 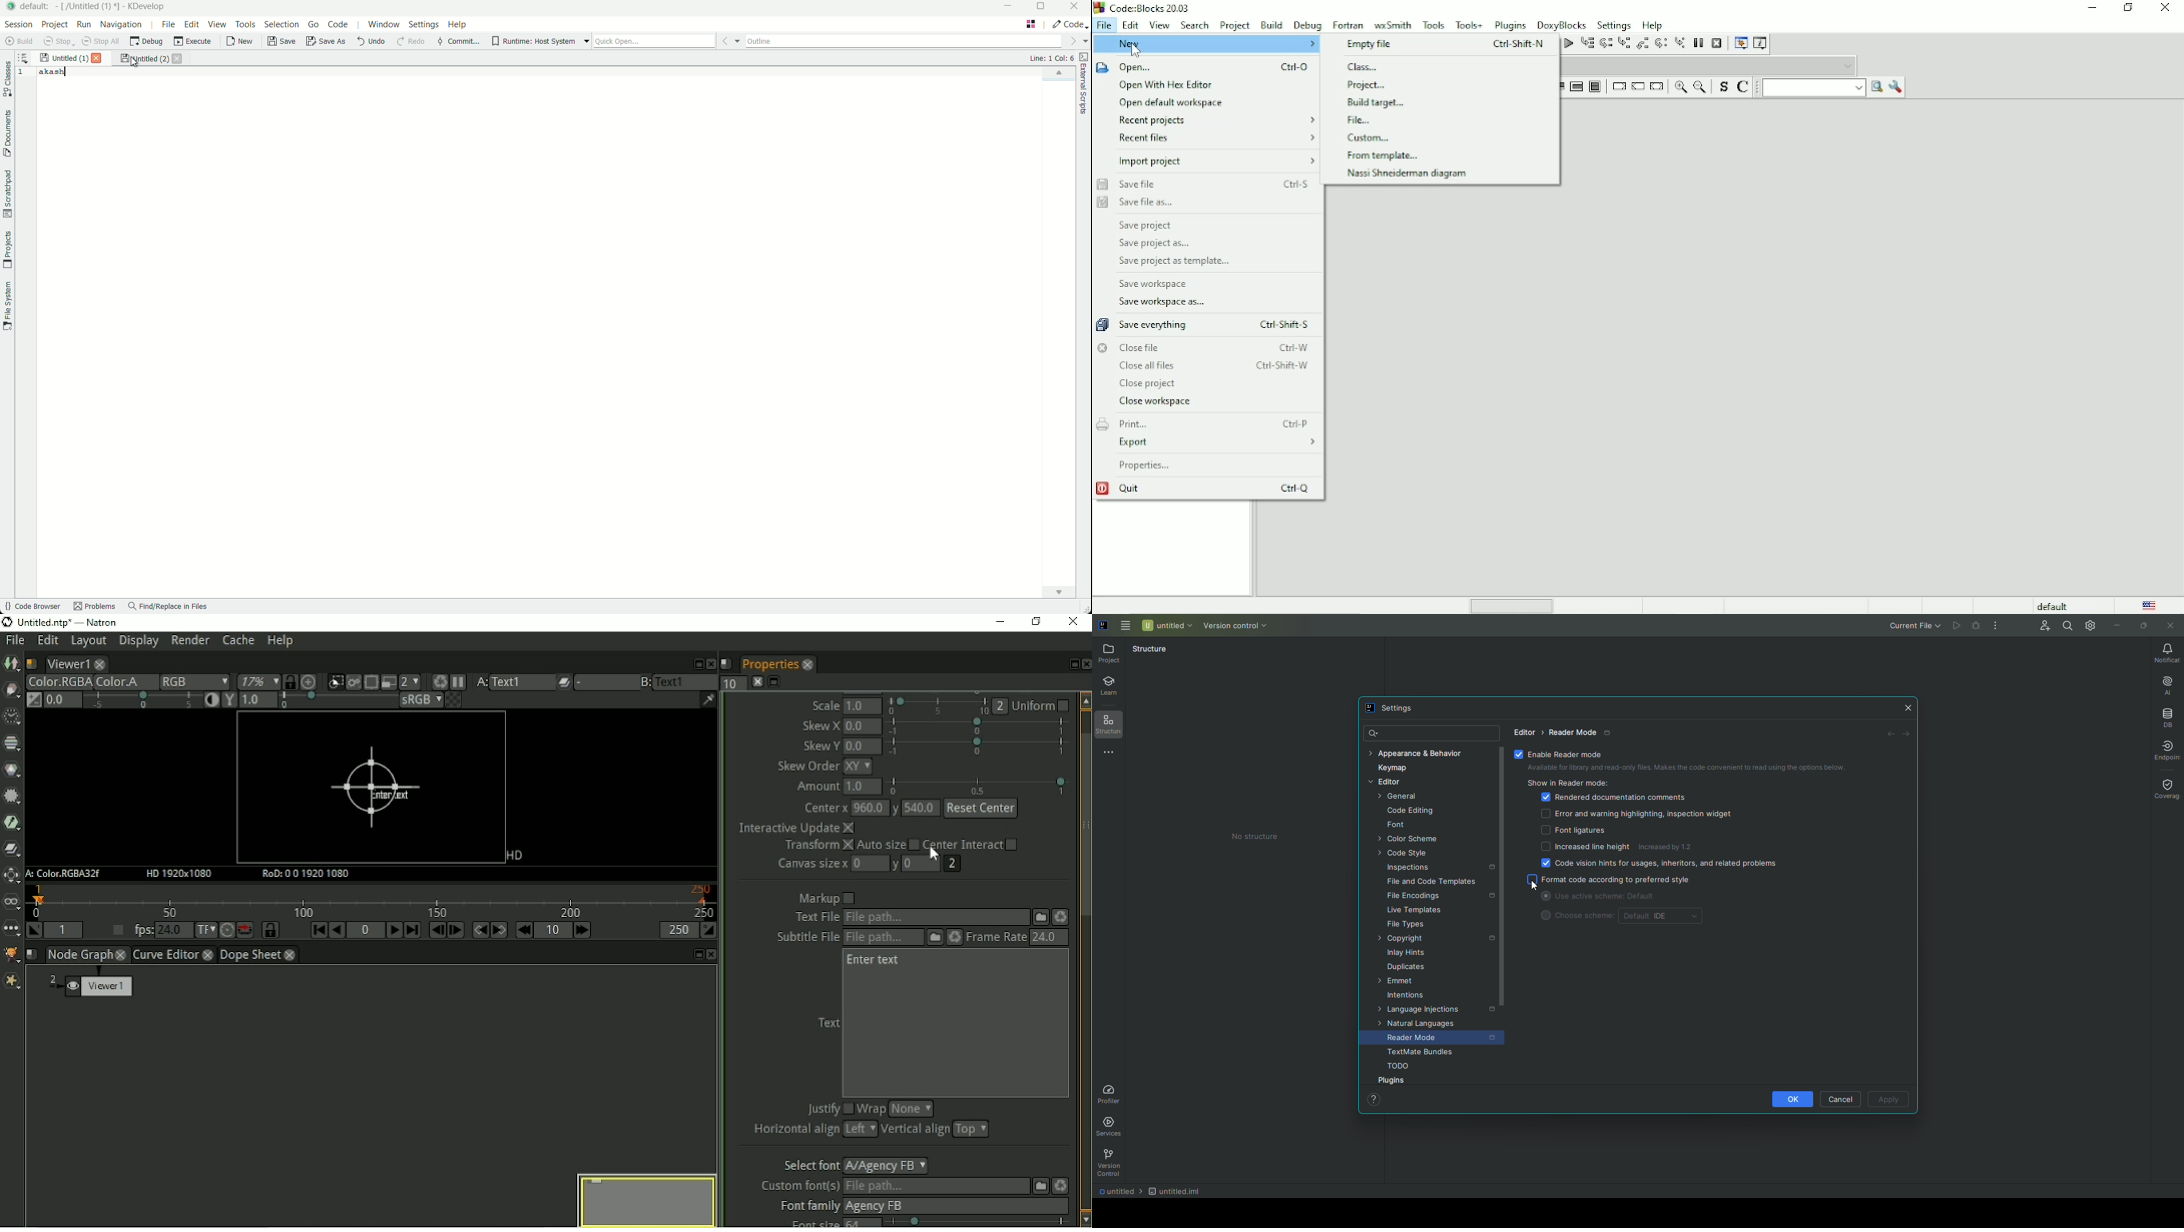 What do you see at coordinates (1385, 156) in the screenshot?
I see `From template` at bounding box center [1385, 156].